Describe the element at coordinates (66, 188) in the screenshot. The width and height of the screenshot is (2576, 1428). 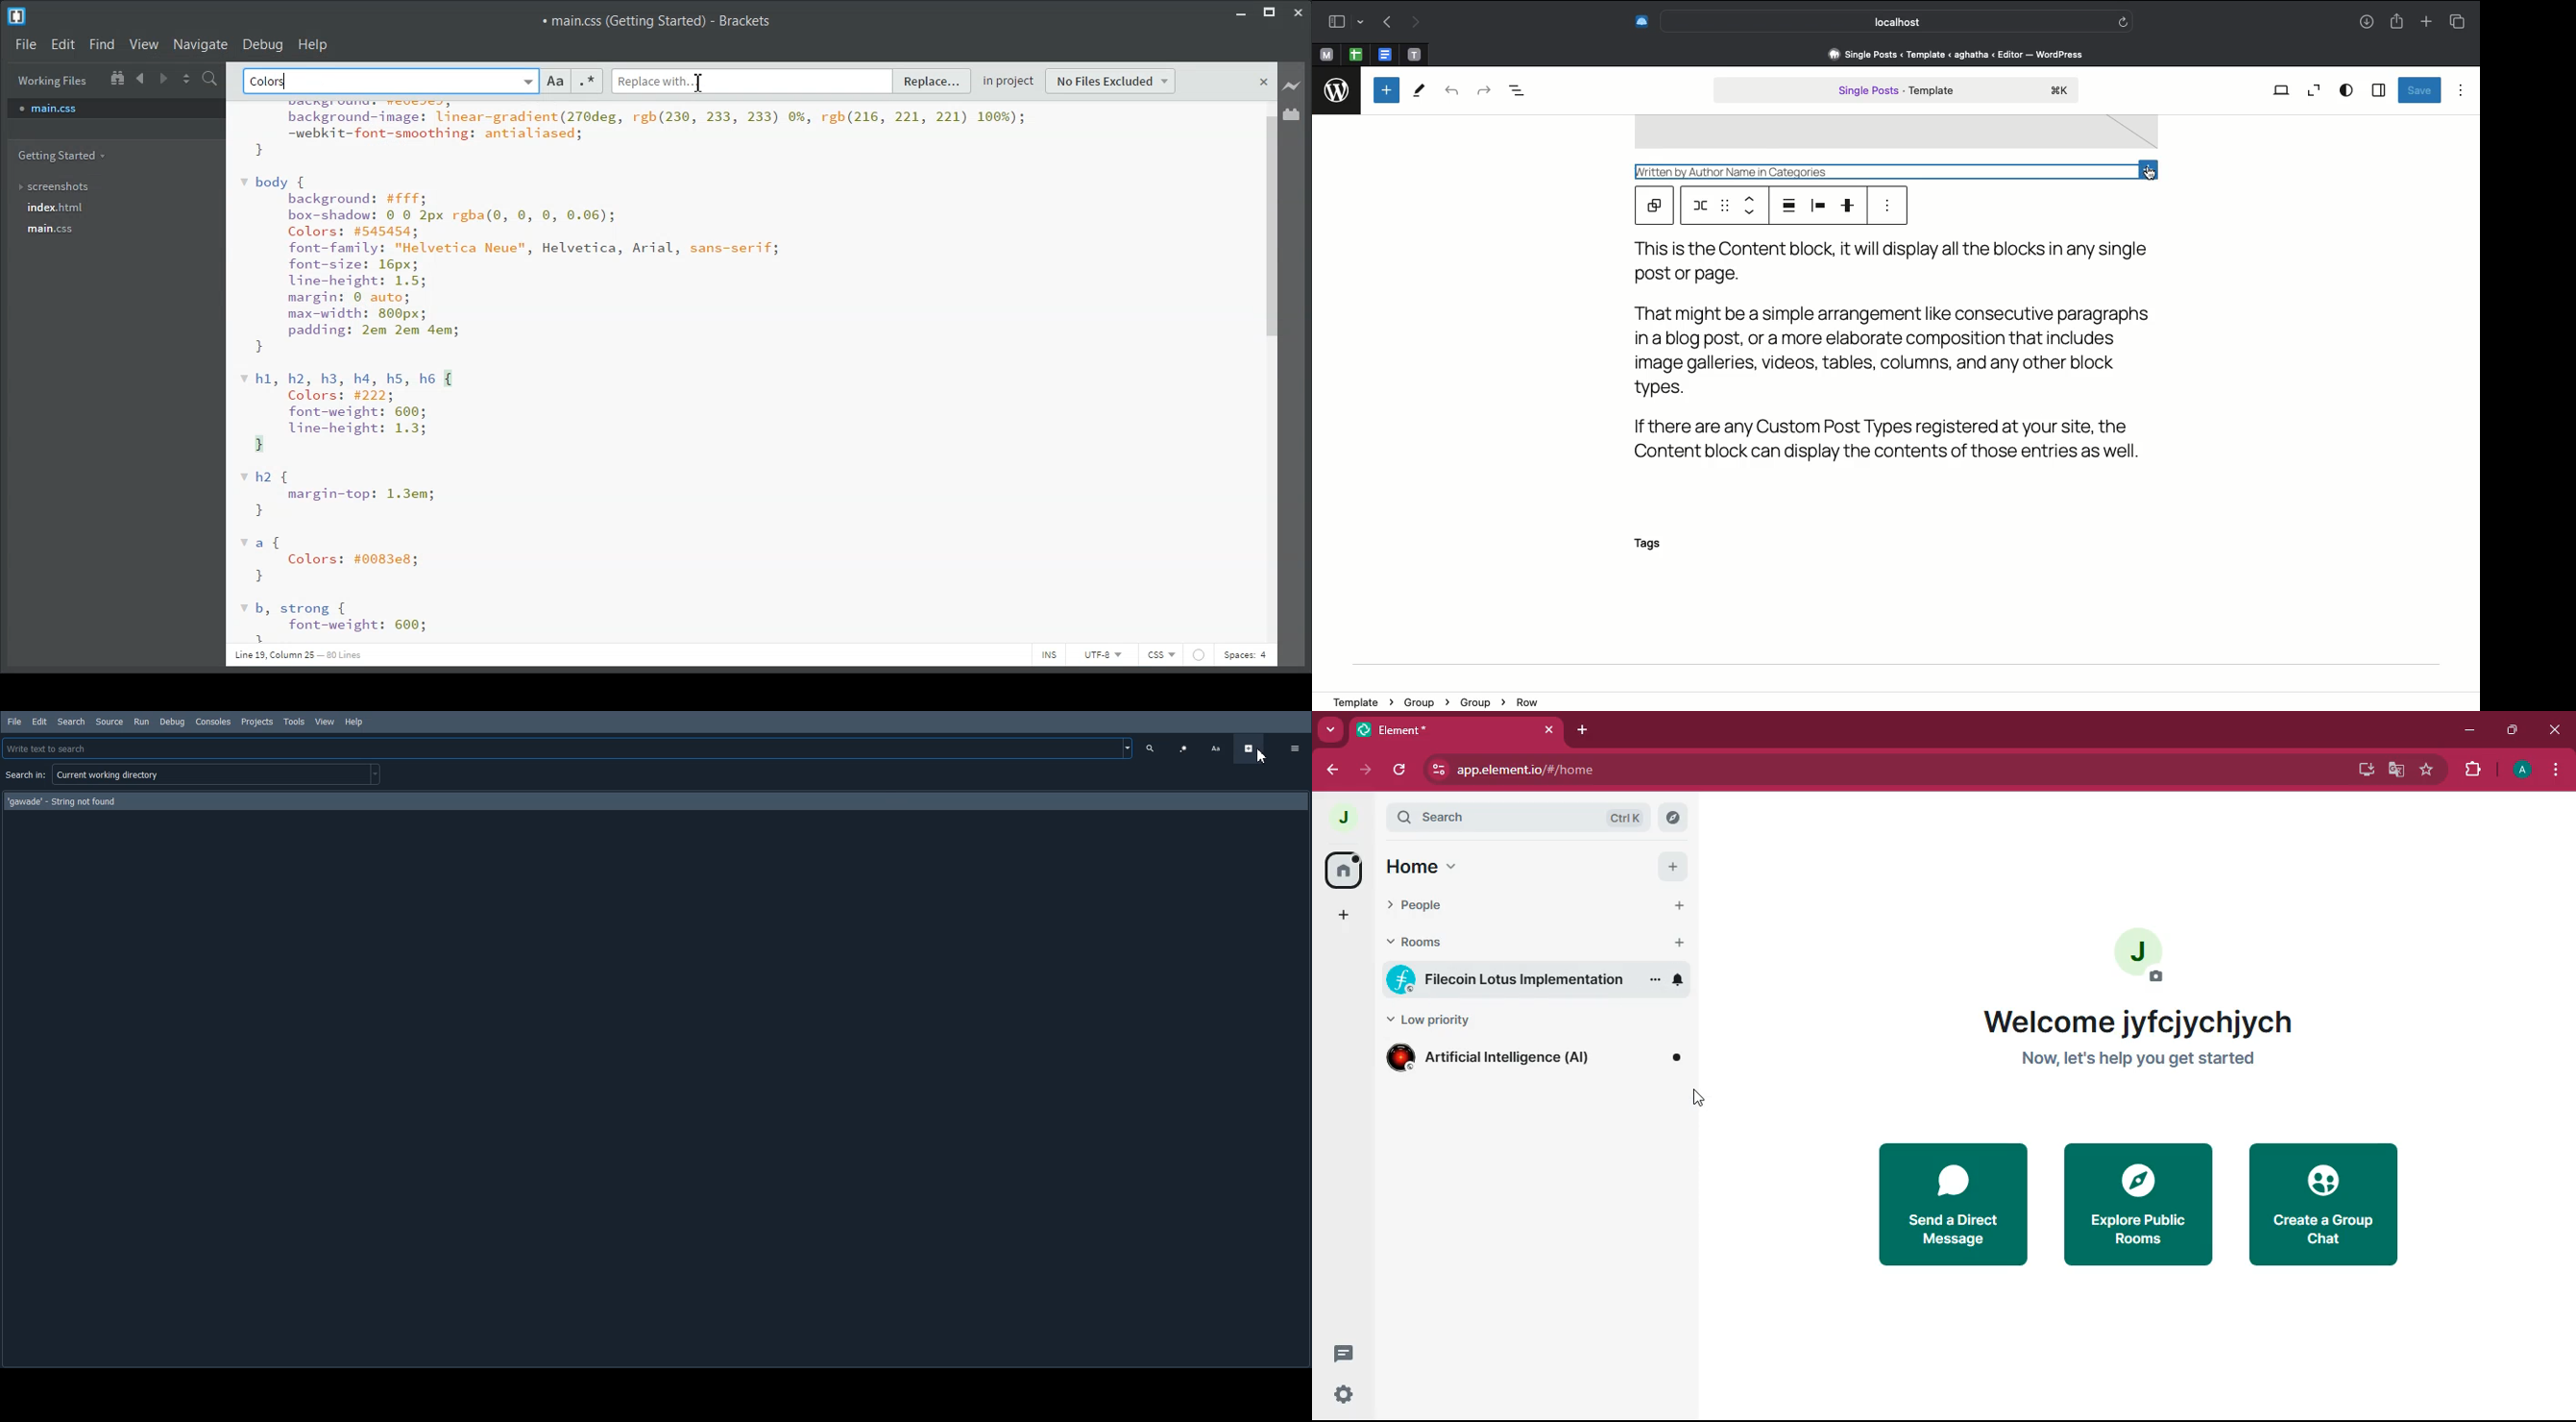
I see `screenshots` at that location.